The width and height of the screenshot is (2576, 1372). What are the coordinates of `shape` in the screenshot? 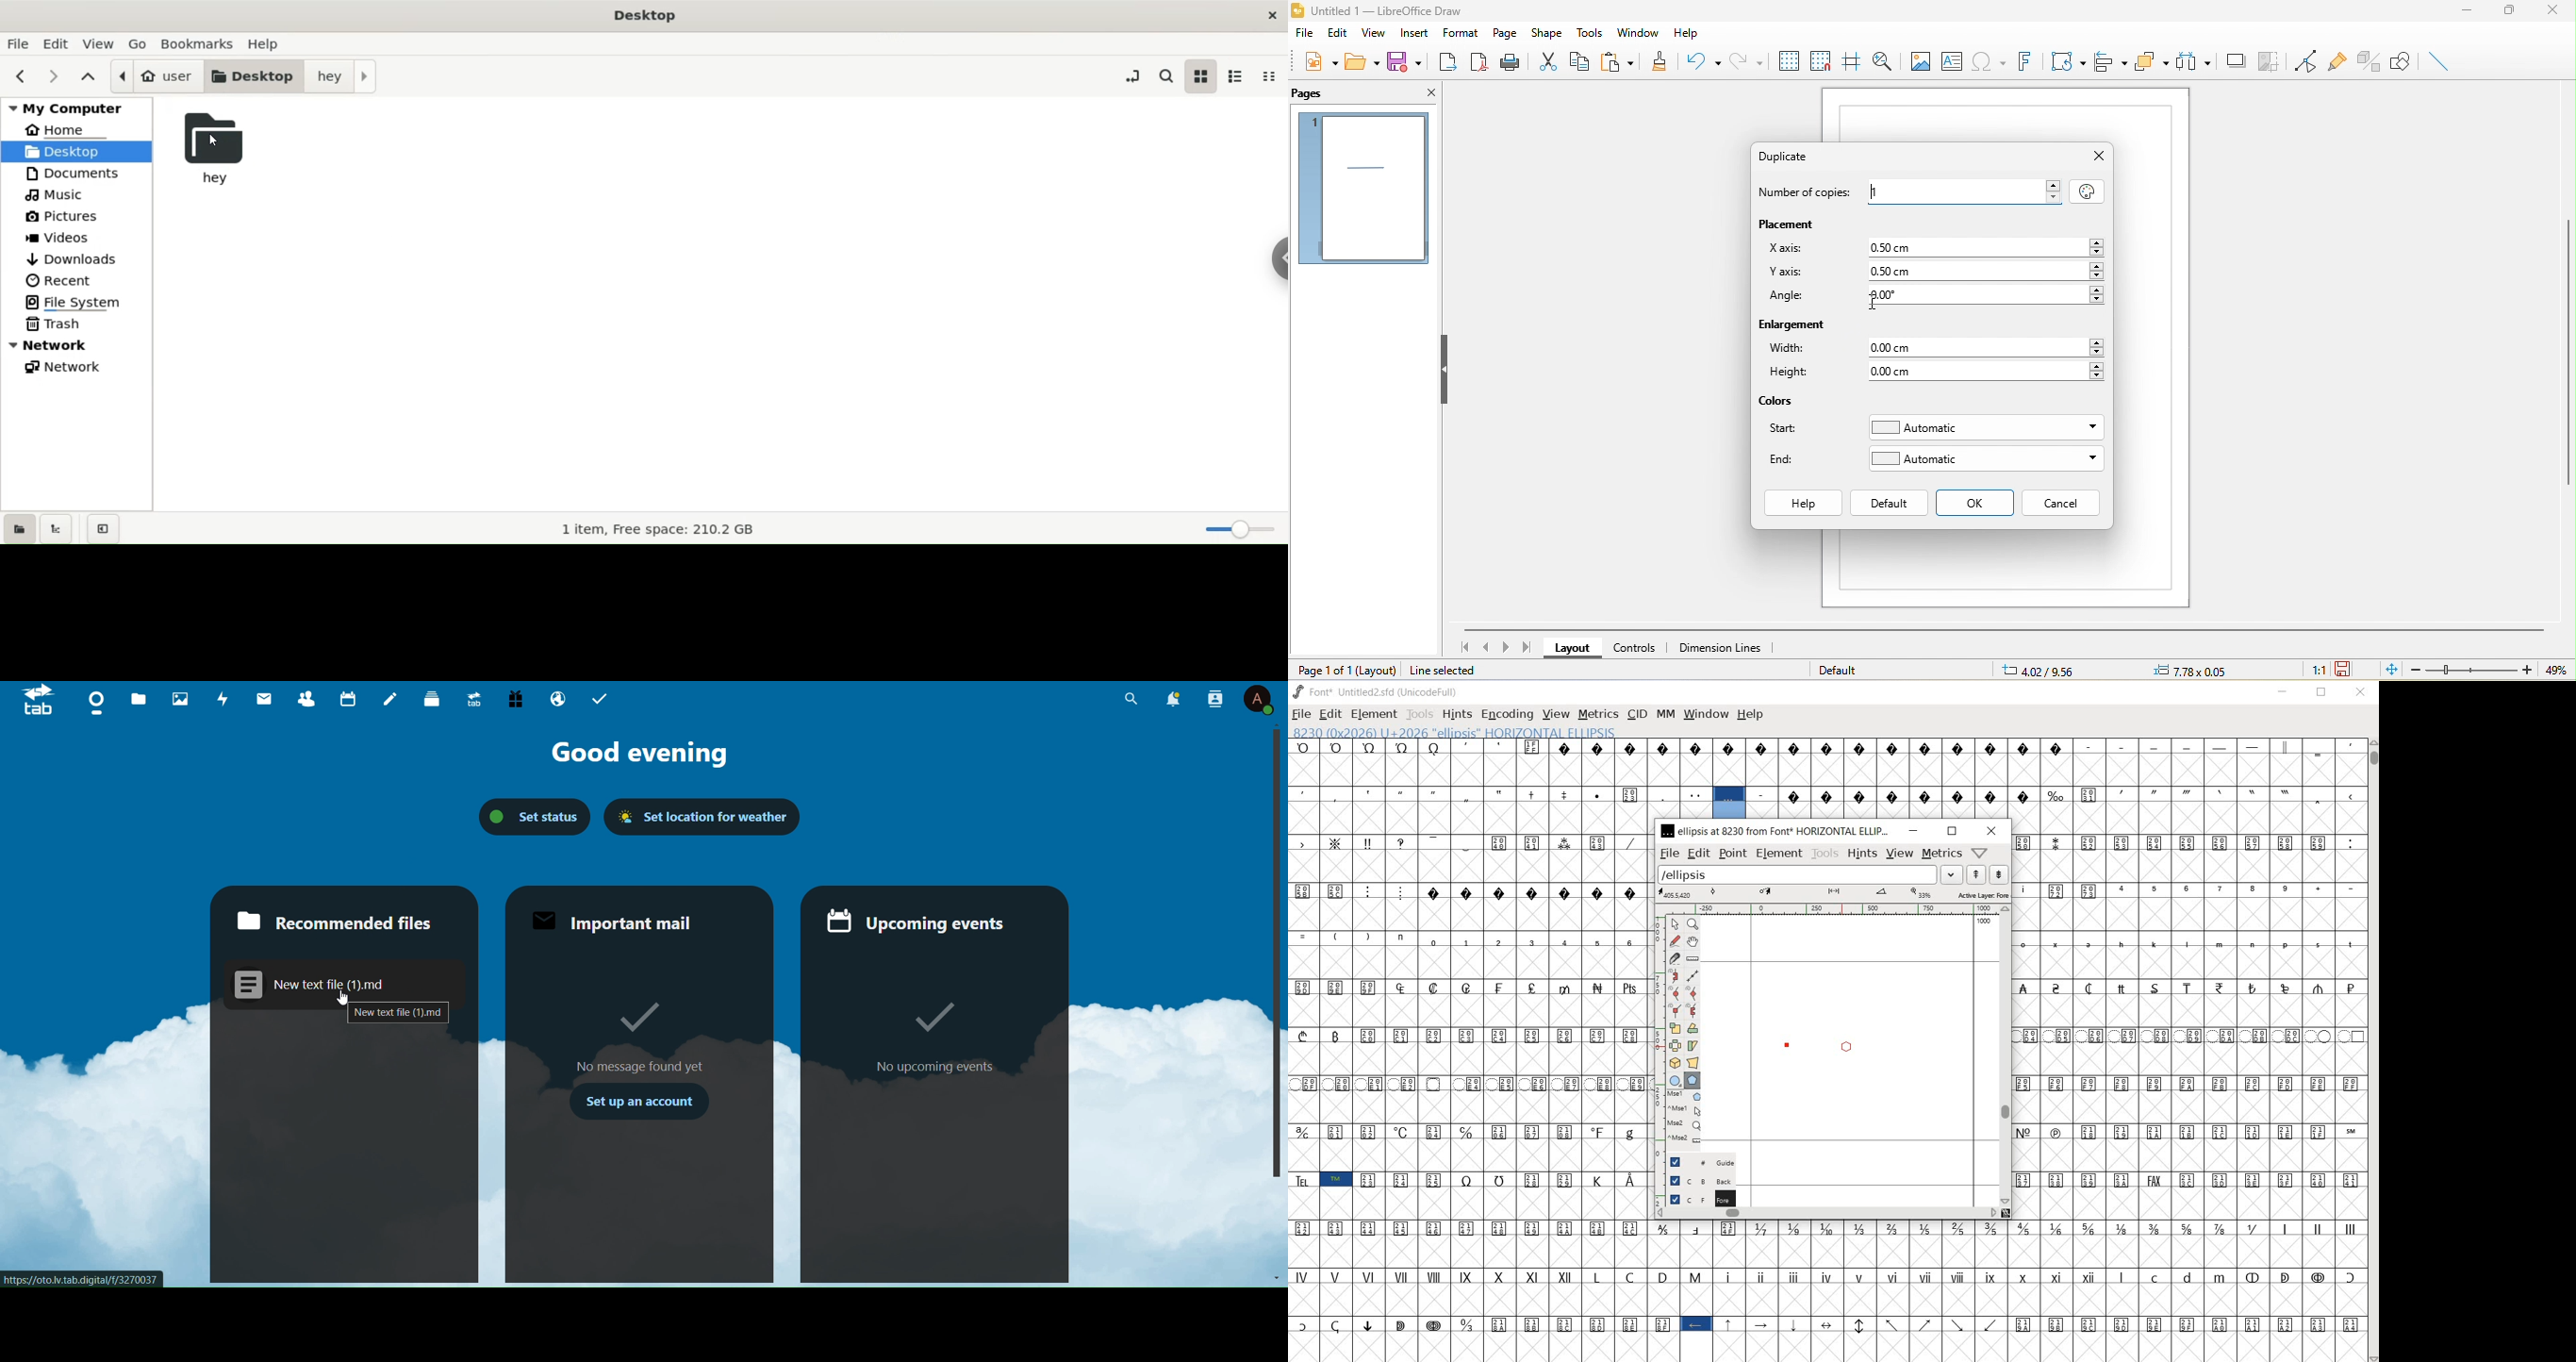 It's located at (1550, 32).